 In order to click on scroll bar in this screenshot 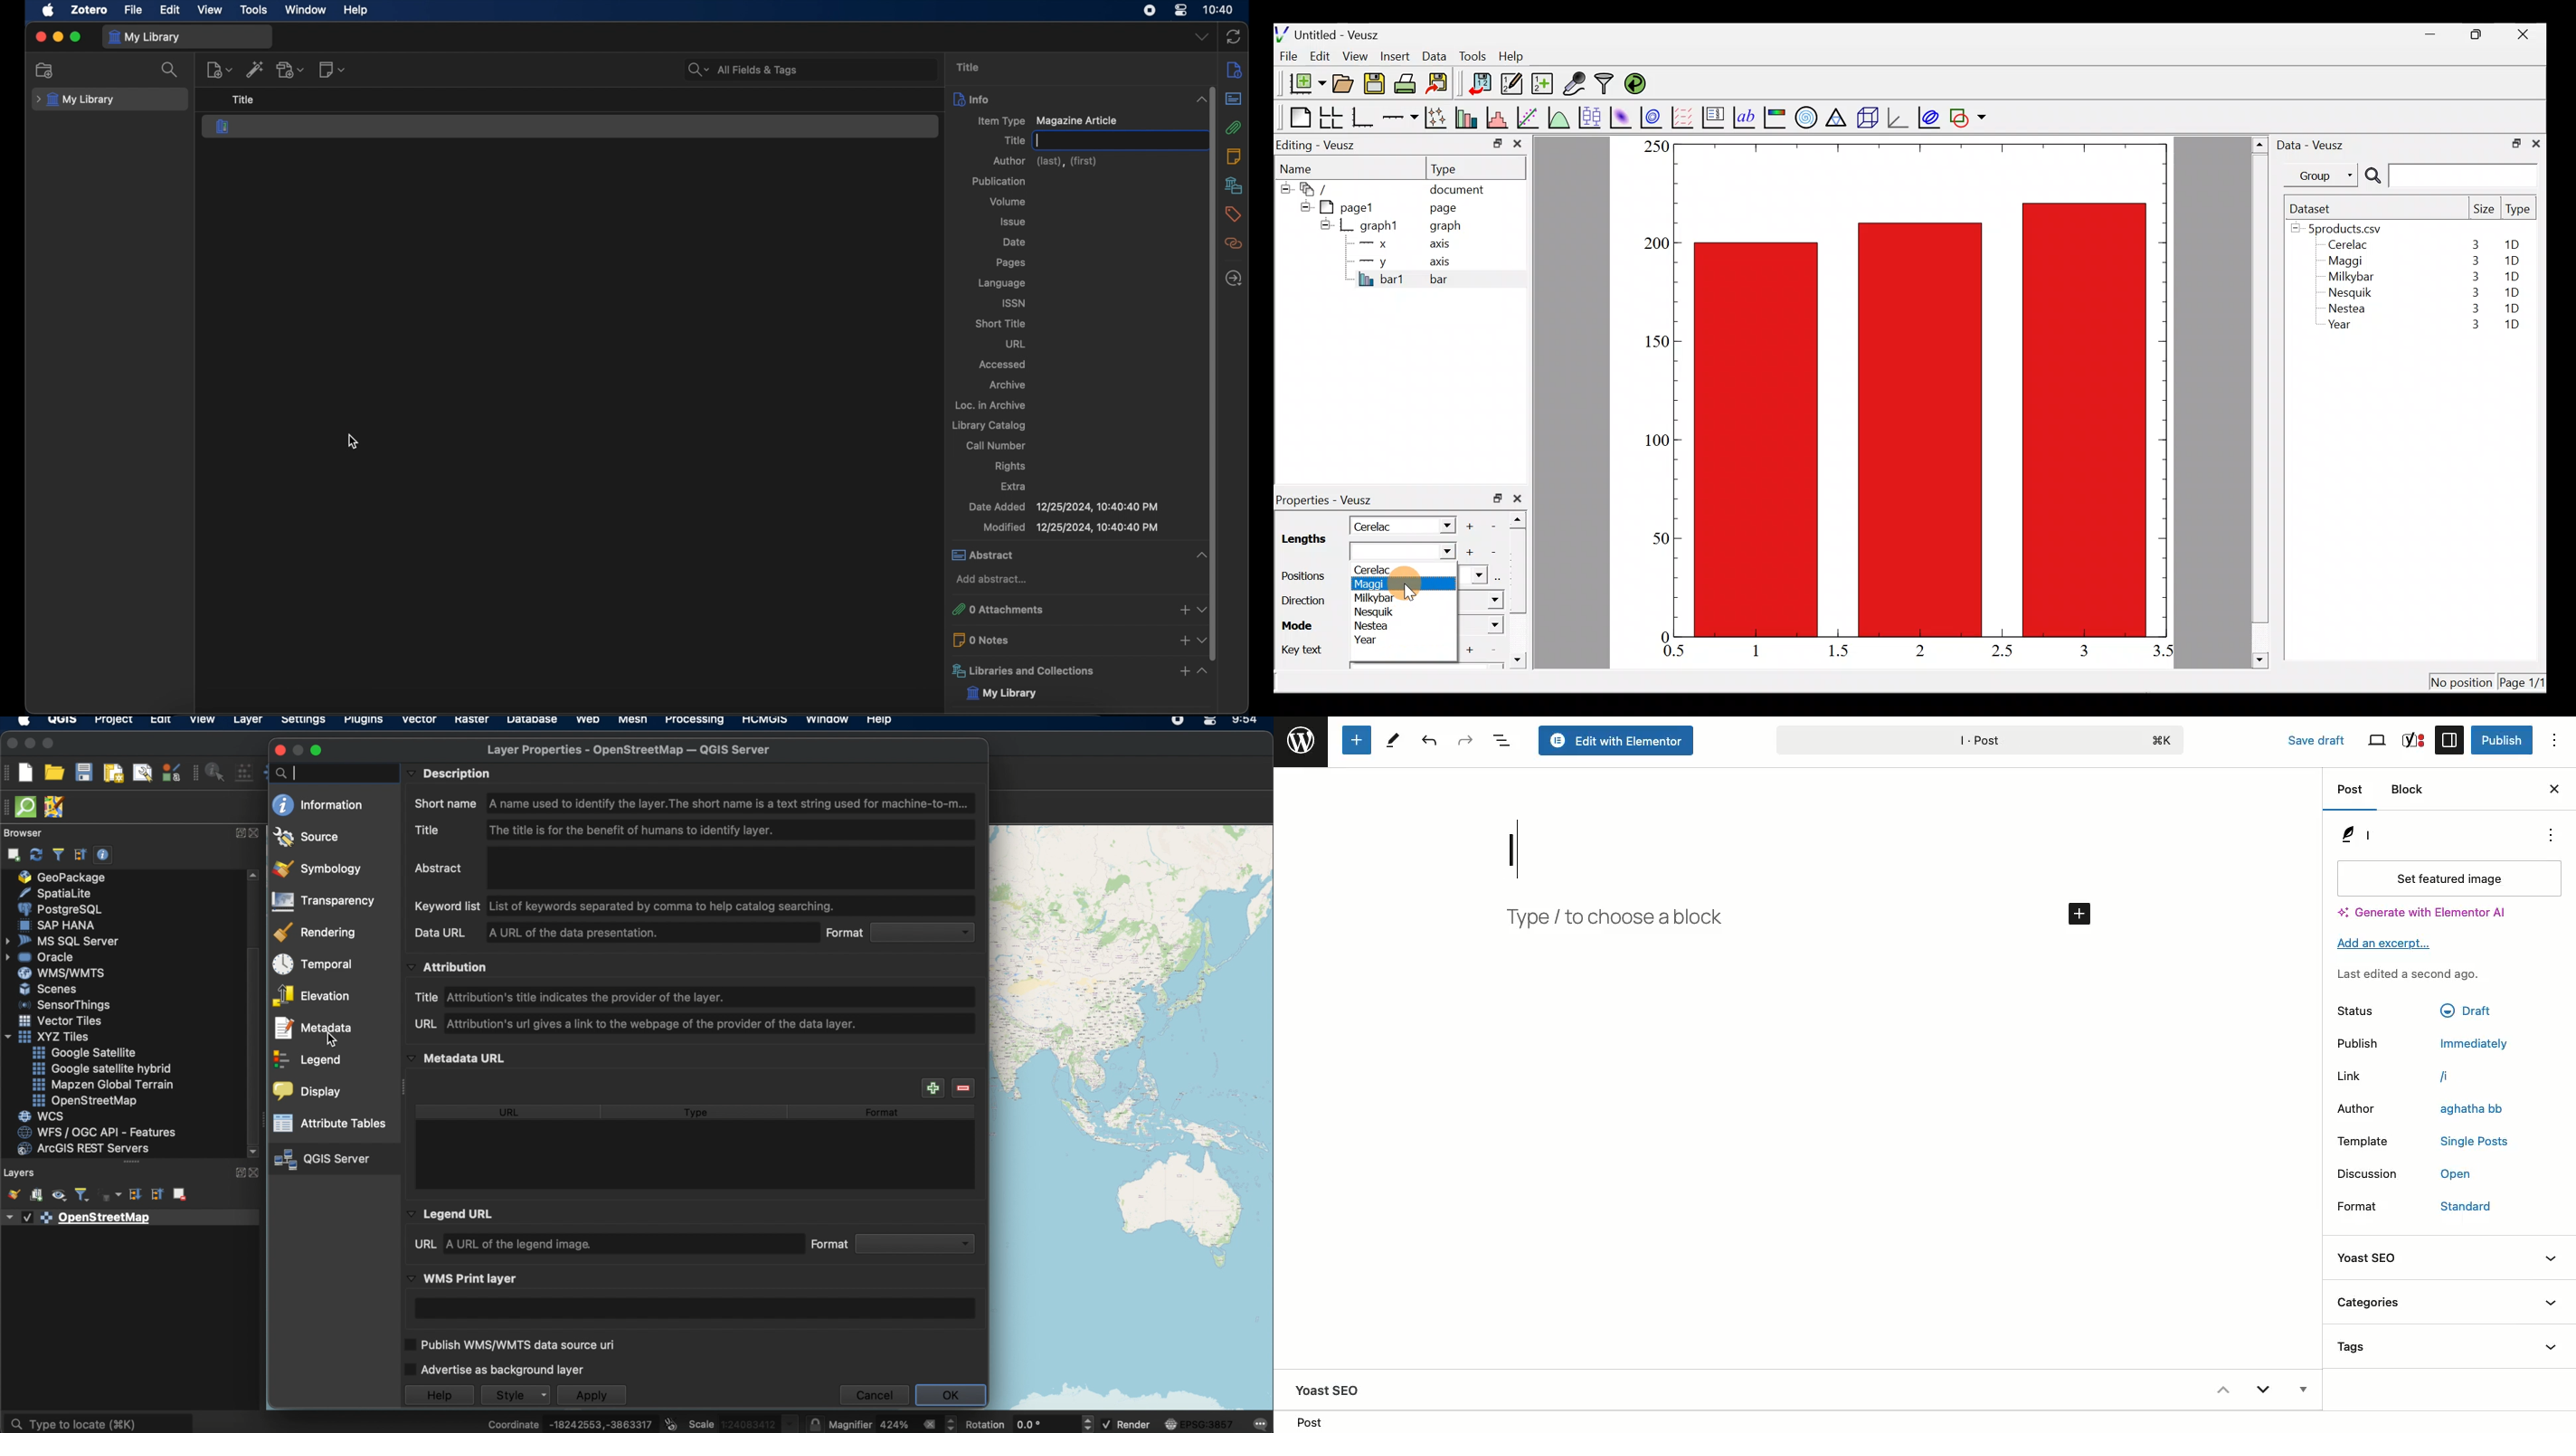, I will do `click(1522, 586)`.